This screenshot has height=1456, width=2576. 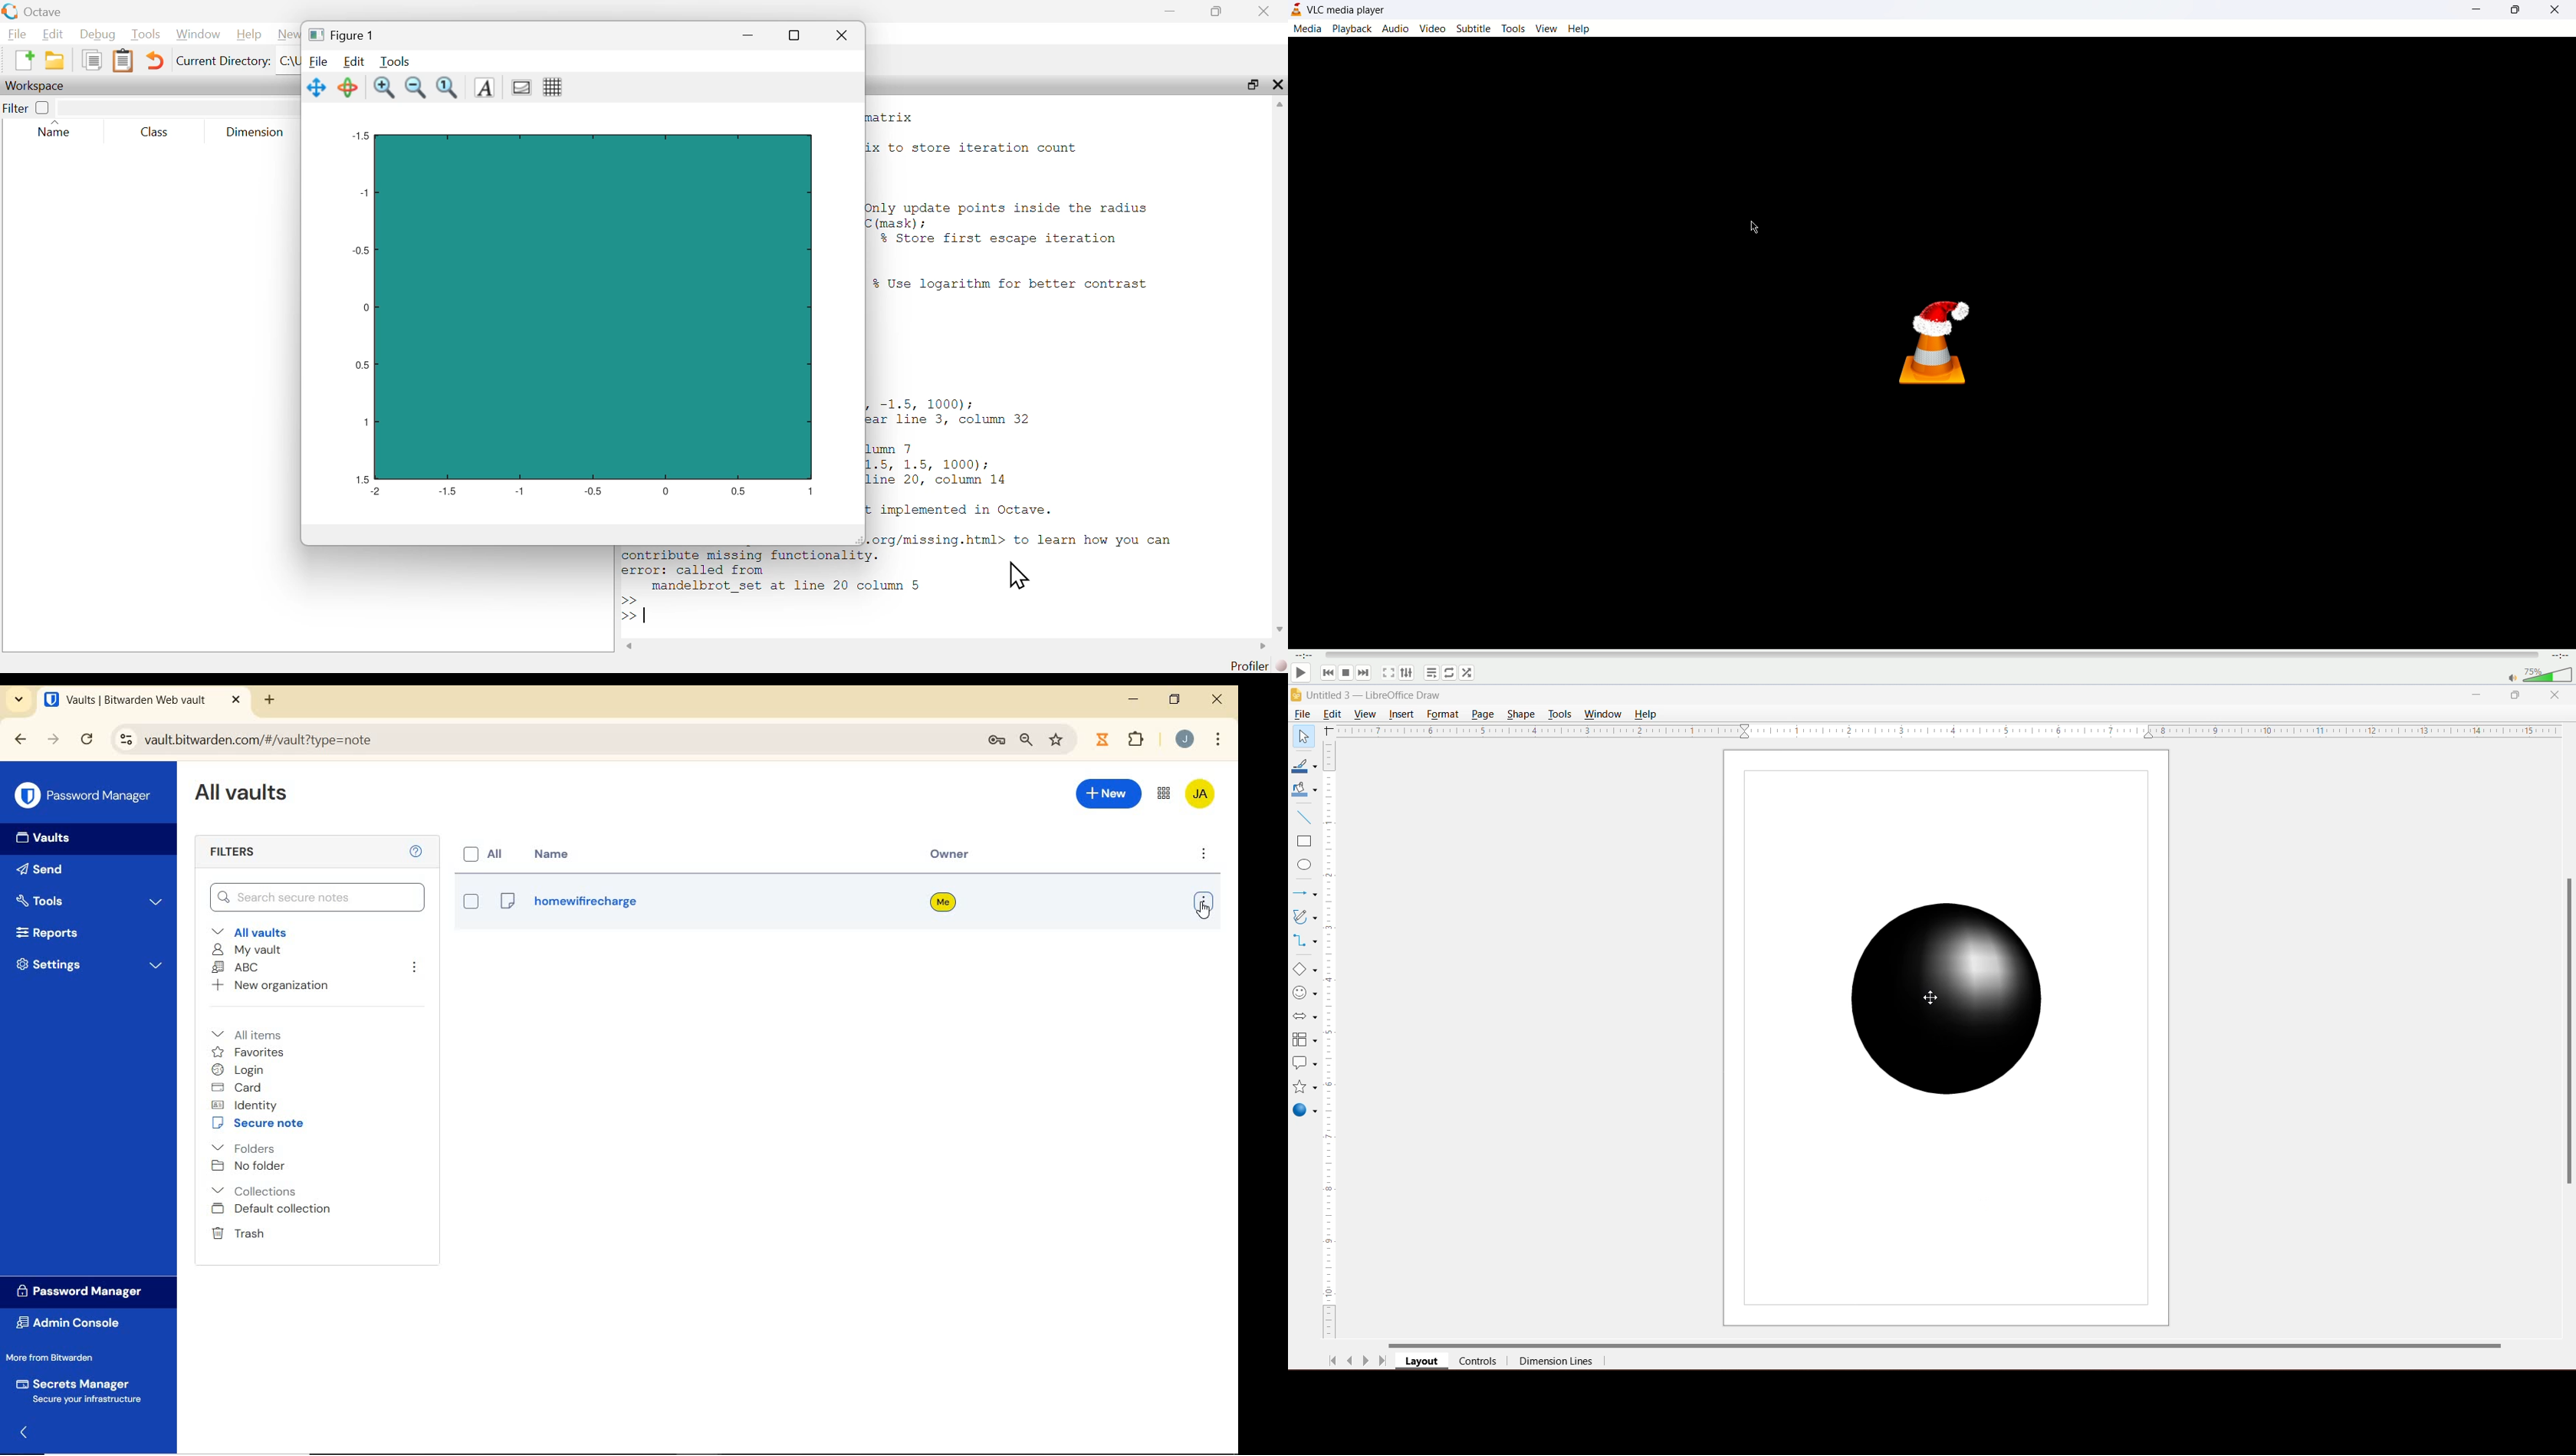 What do you see at coordinates (1307, 29) in the screenshot?
I see `media` at bounding box center [1307, 29].